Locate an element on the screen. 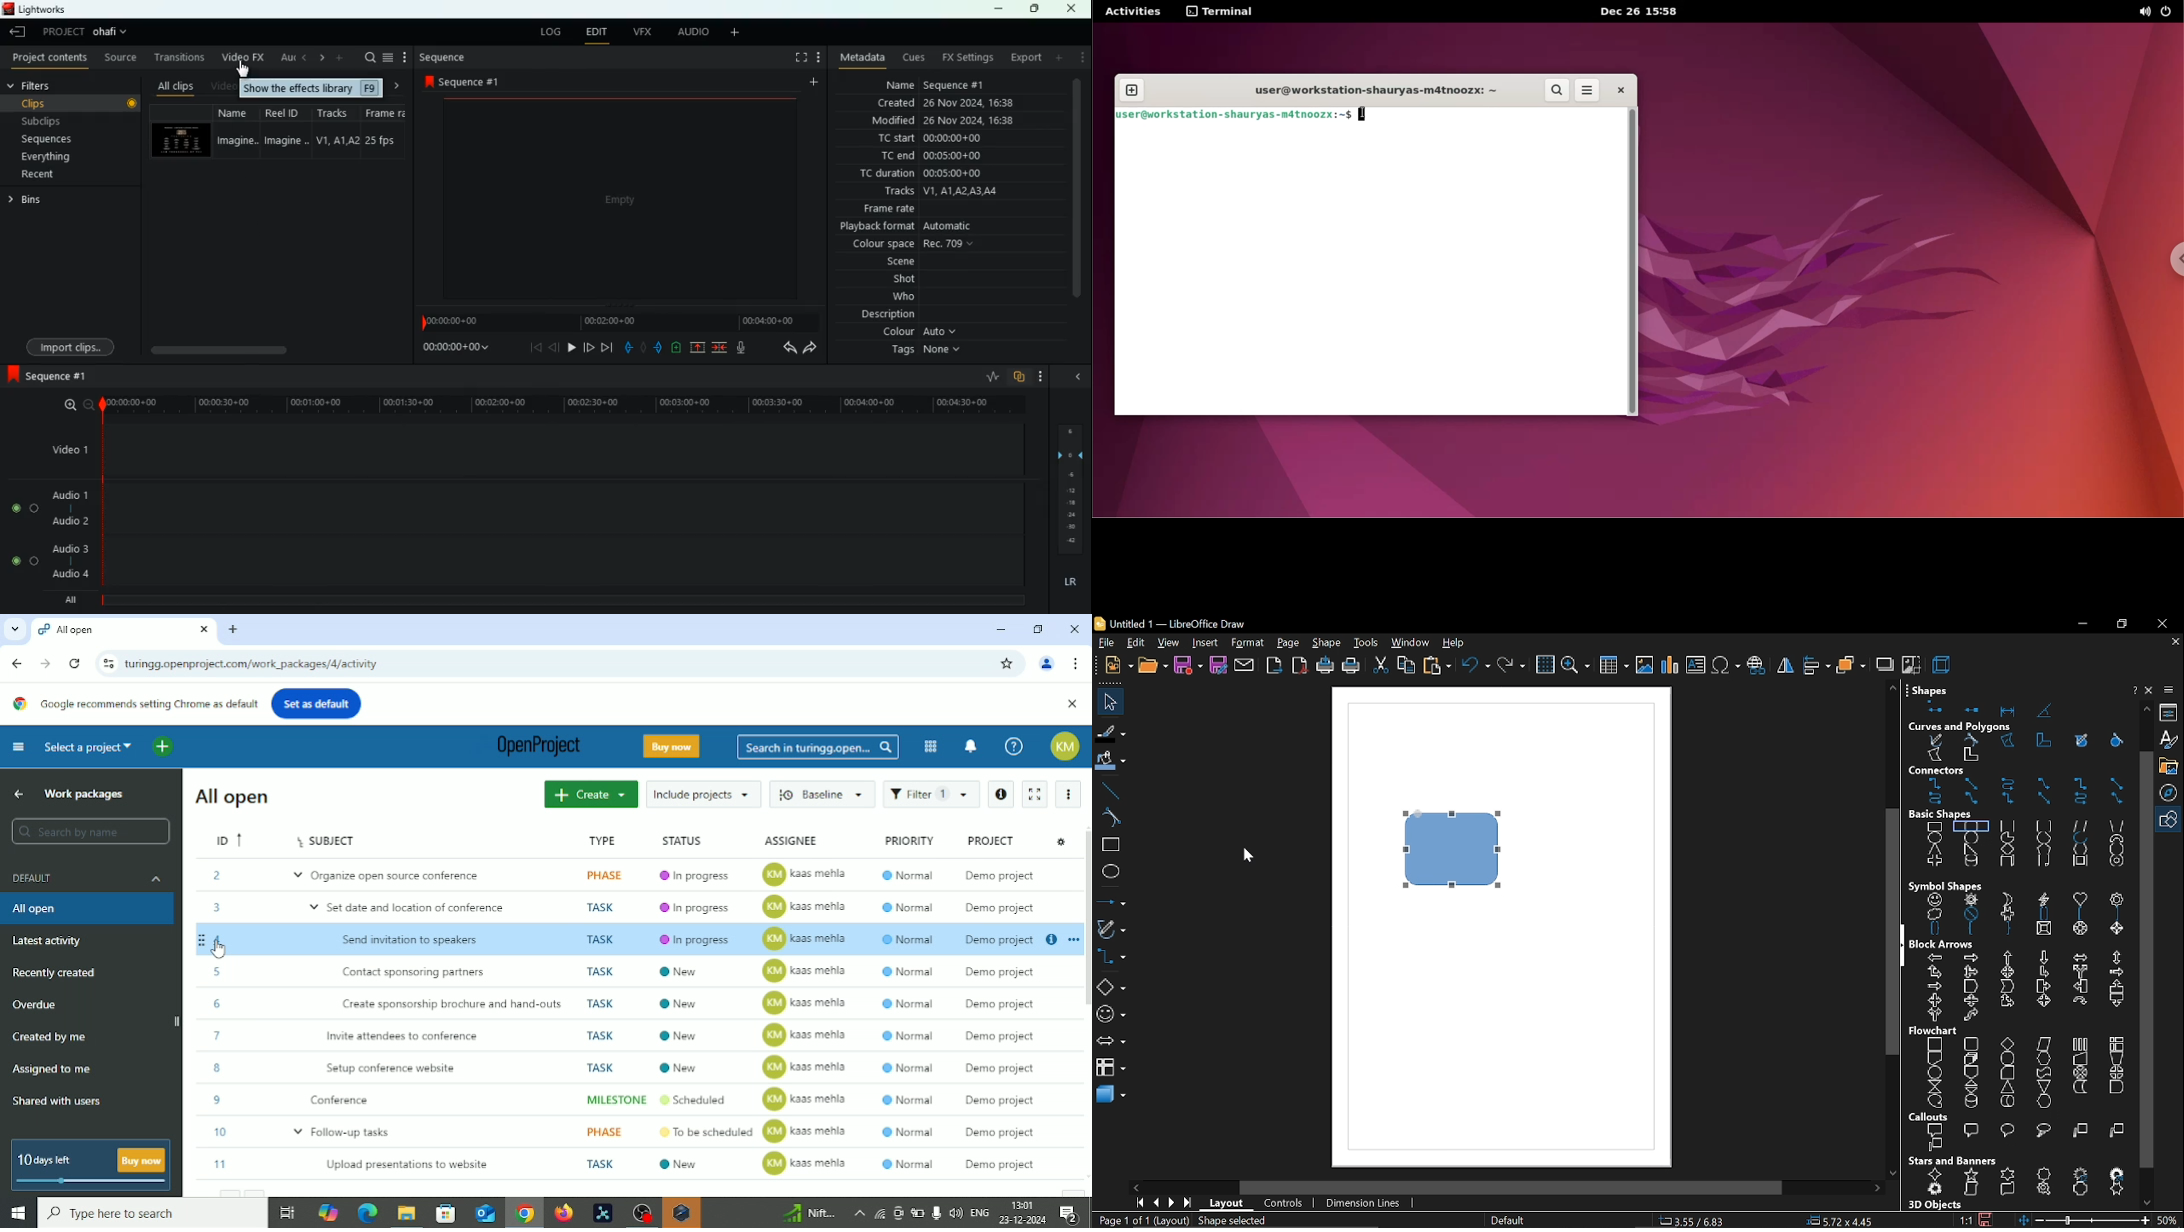 The height and width of the screenshot is (1232, 2184). bins is located at coordinates (33, 202).